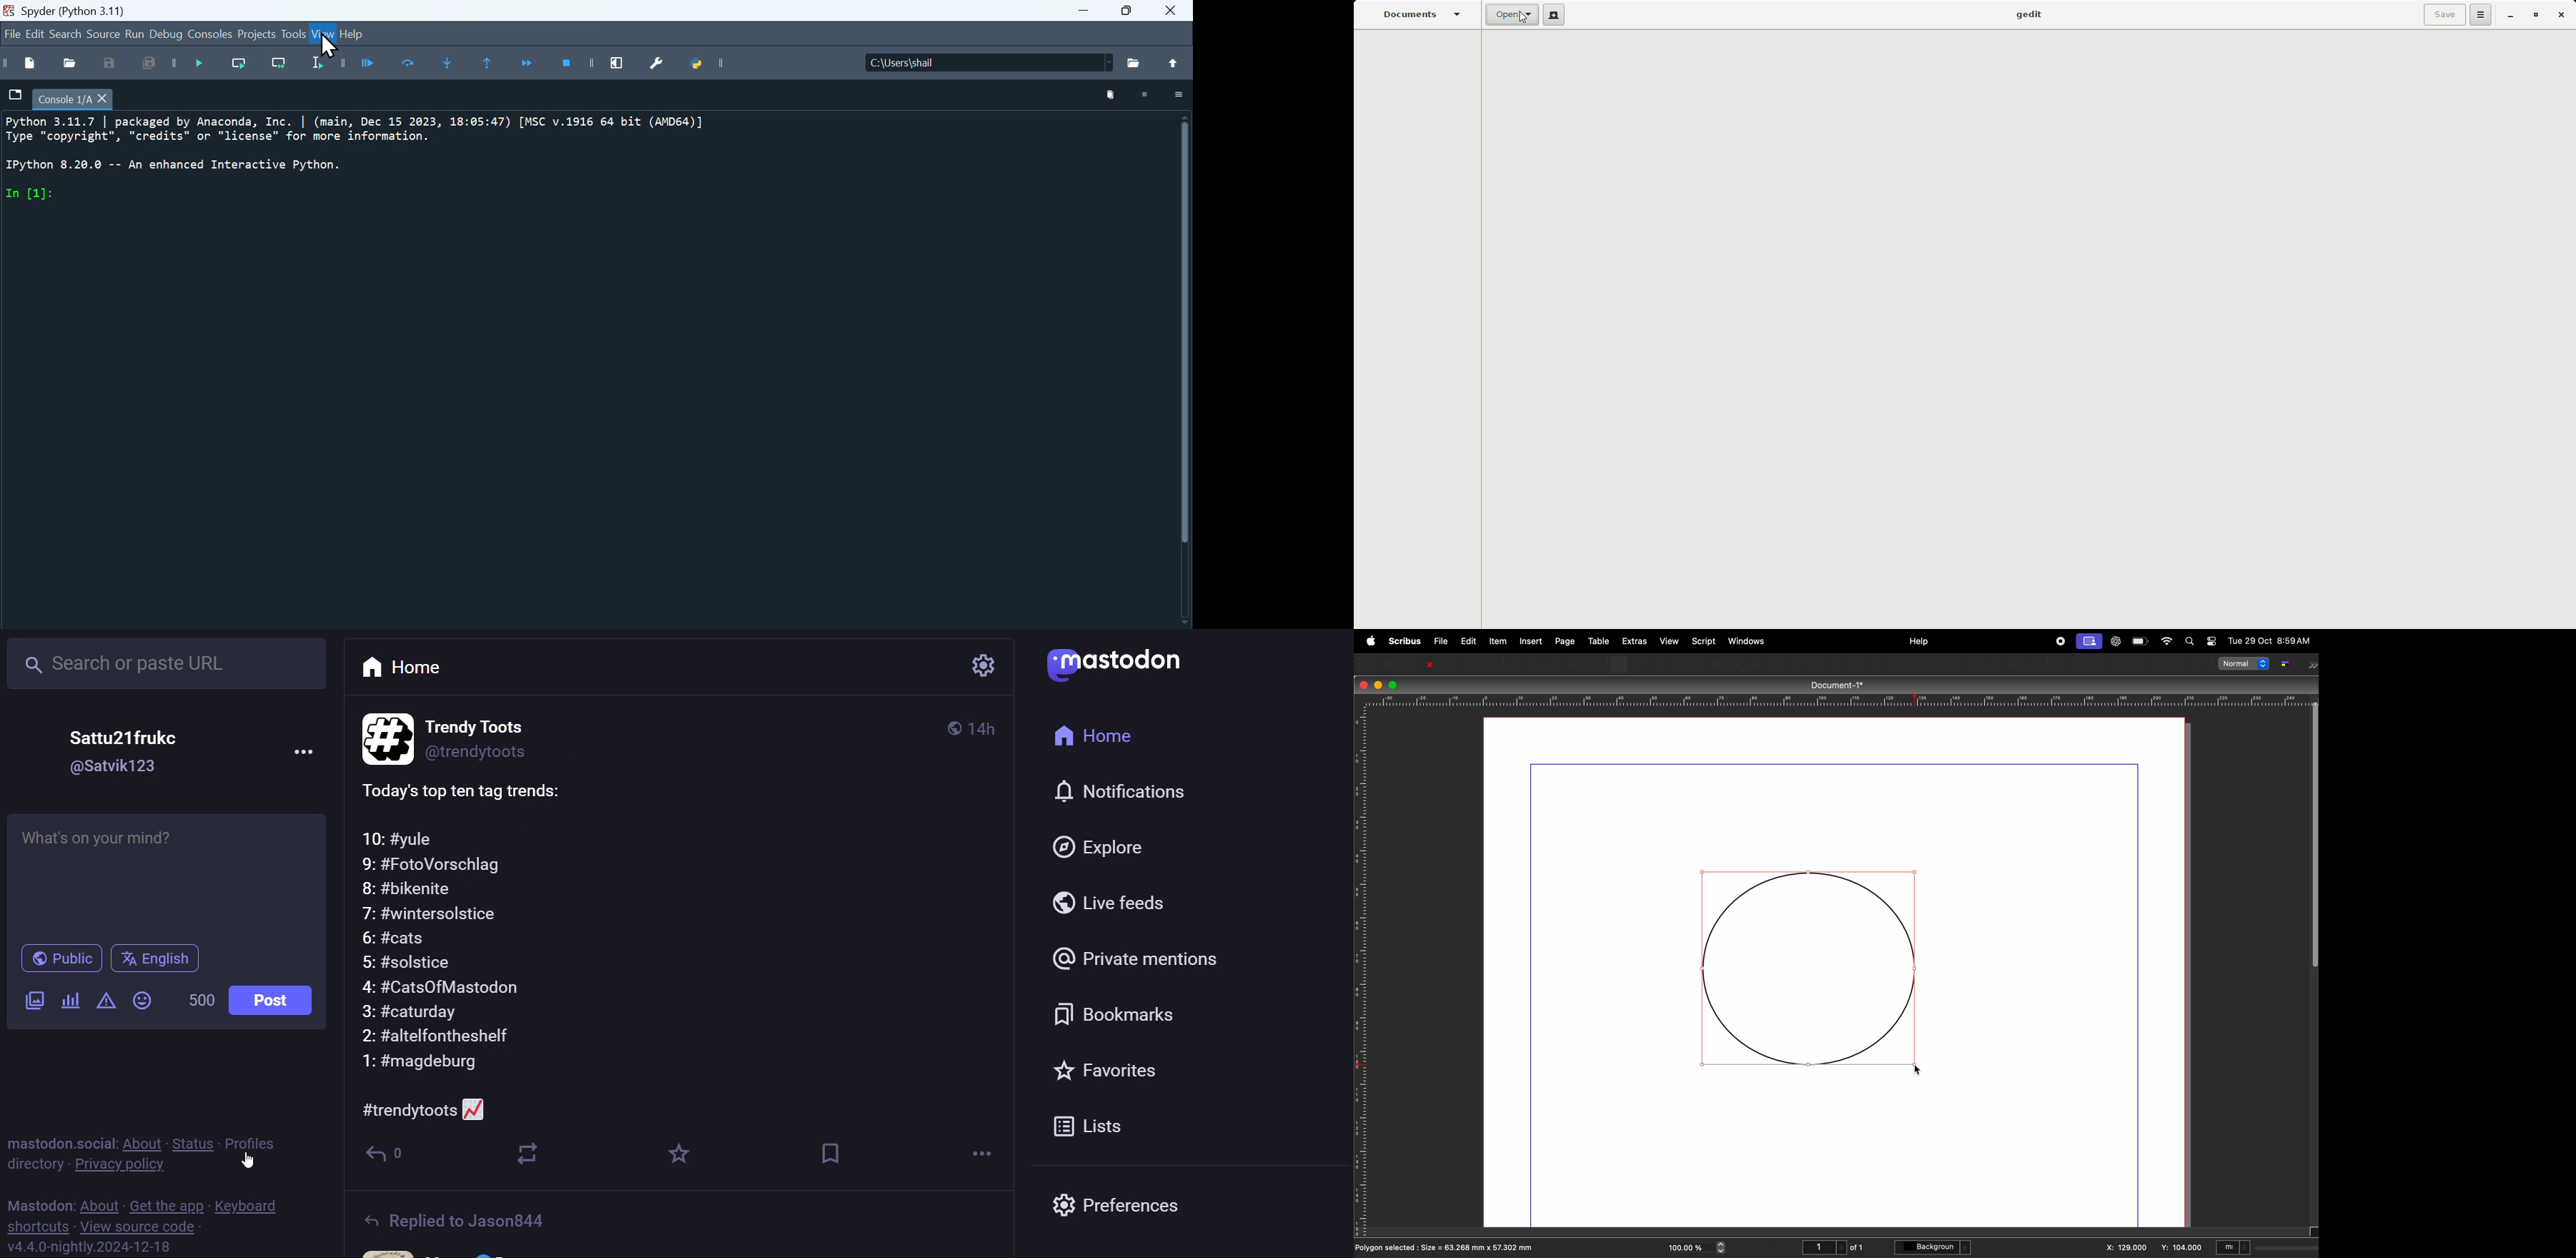  Describe the element at coordinates (137, 35) in the screenshot. I see `Run` at that location.